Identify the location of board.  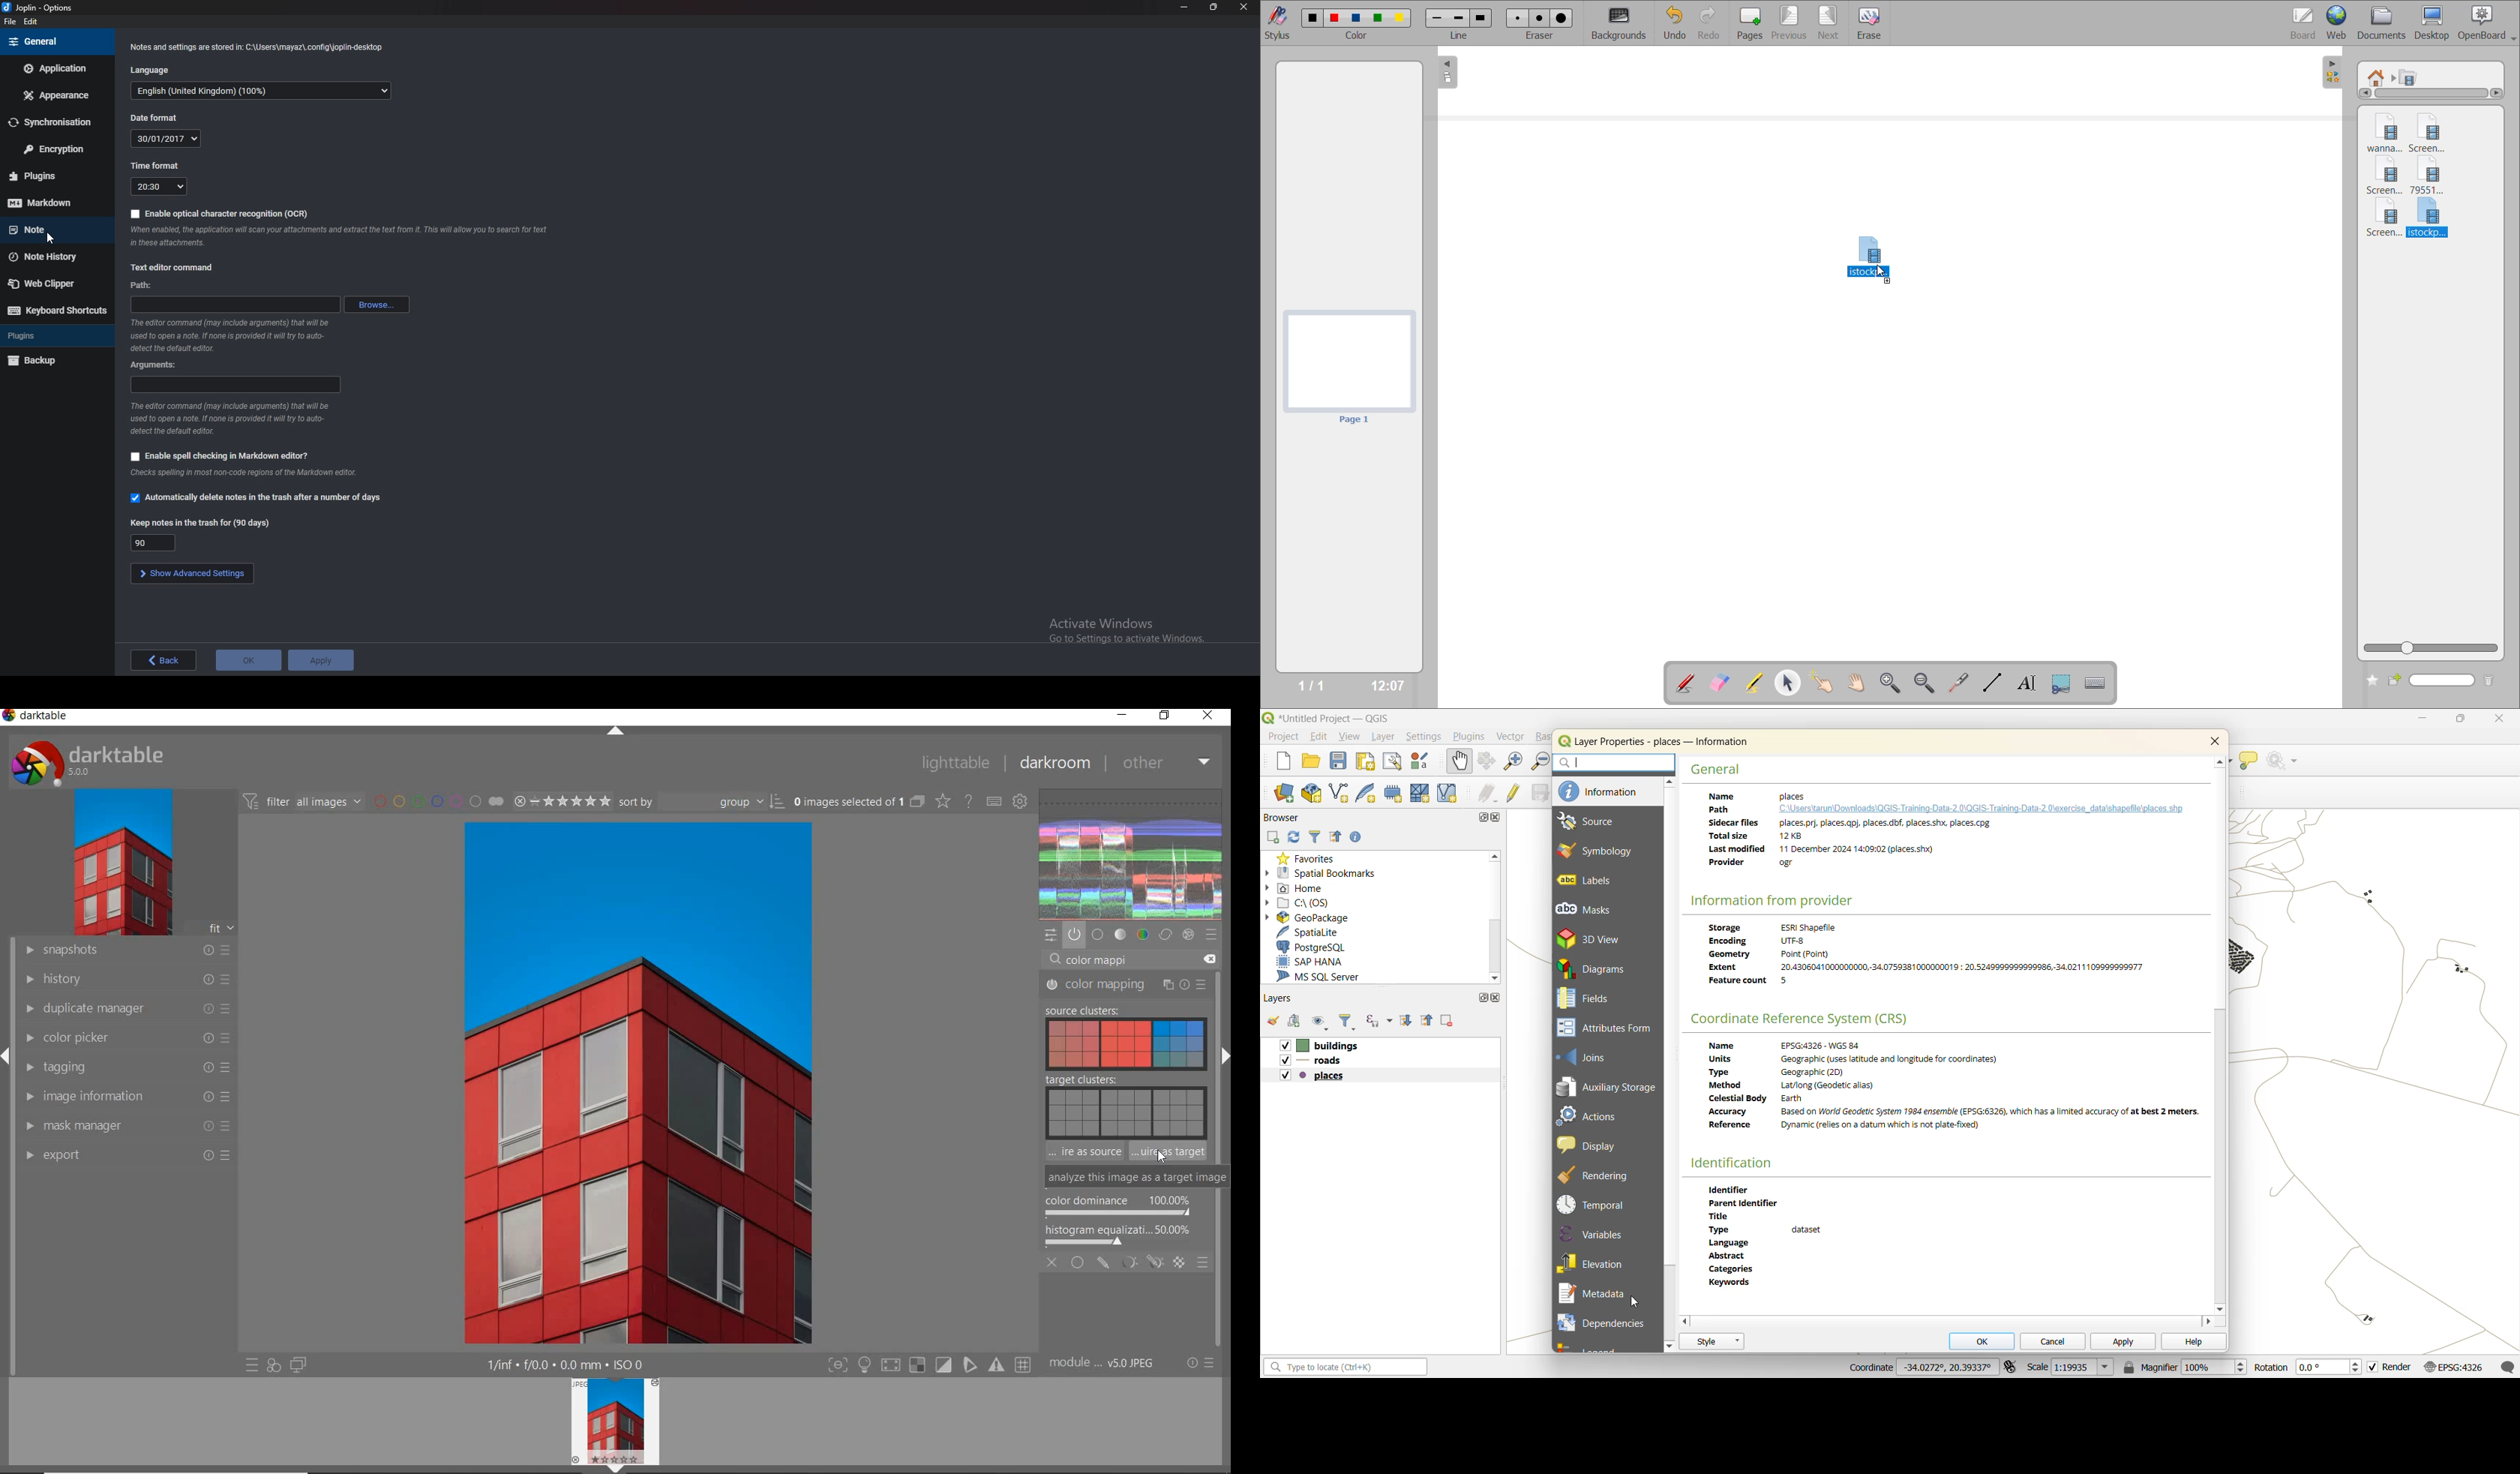
(2299, 20).